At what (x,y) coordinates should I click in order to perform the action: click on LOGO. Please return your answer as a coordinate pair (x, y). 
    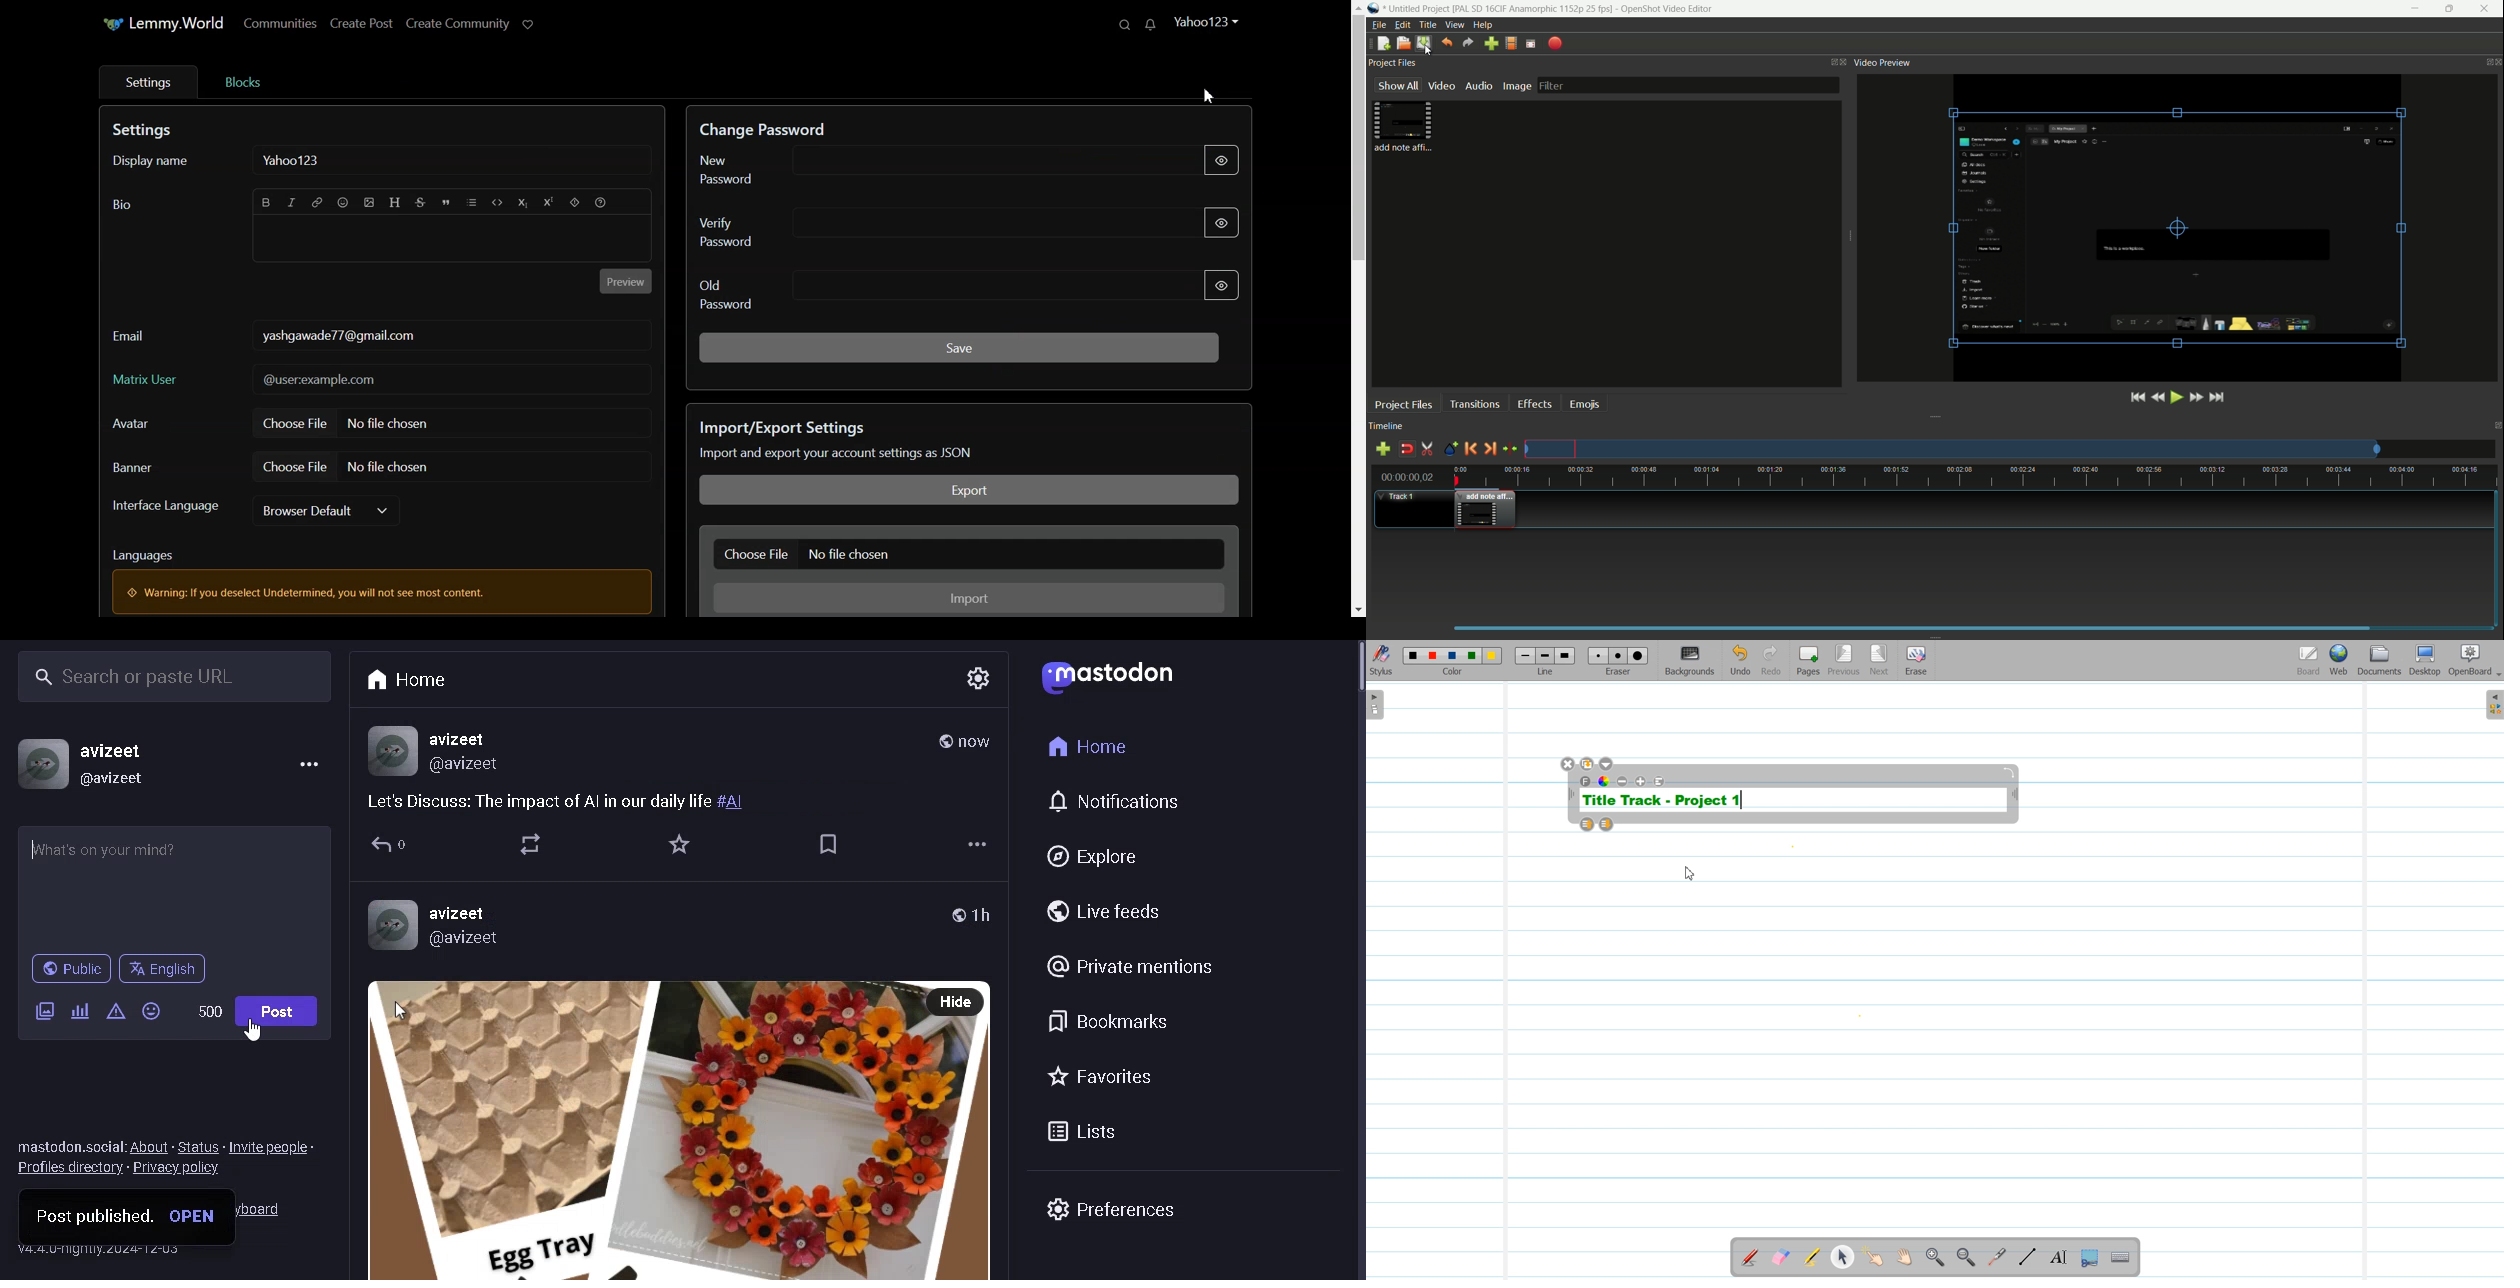
    Looking at the image, I should click on (1113, 676).